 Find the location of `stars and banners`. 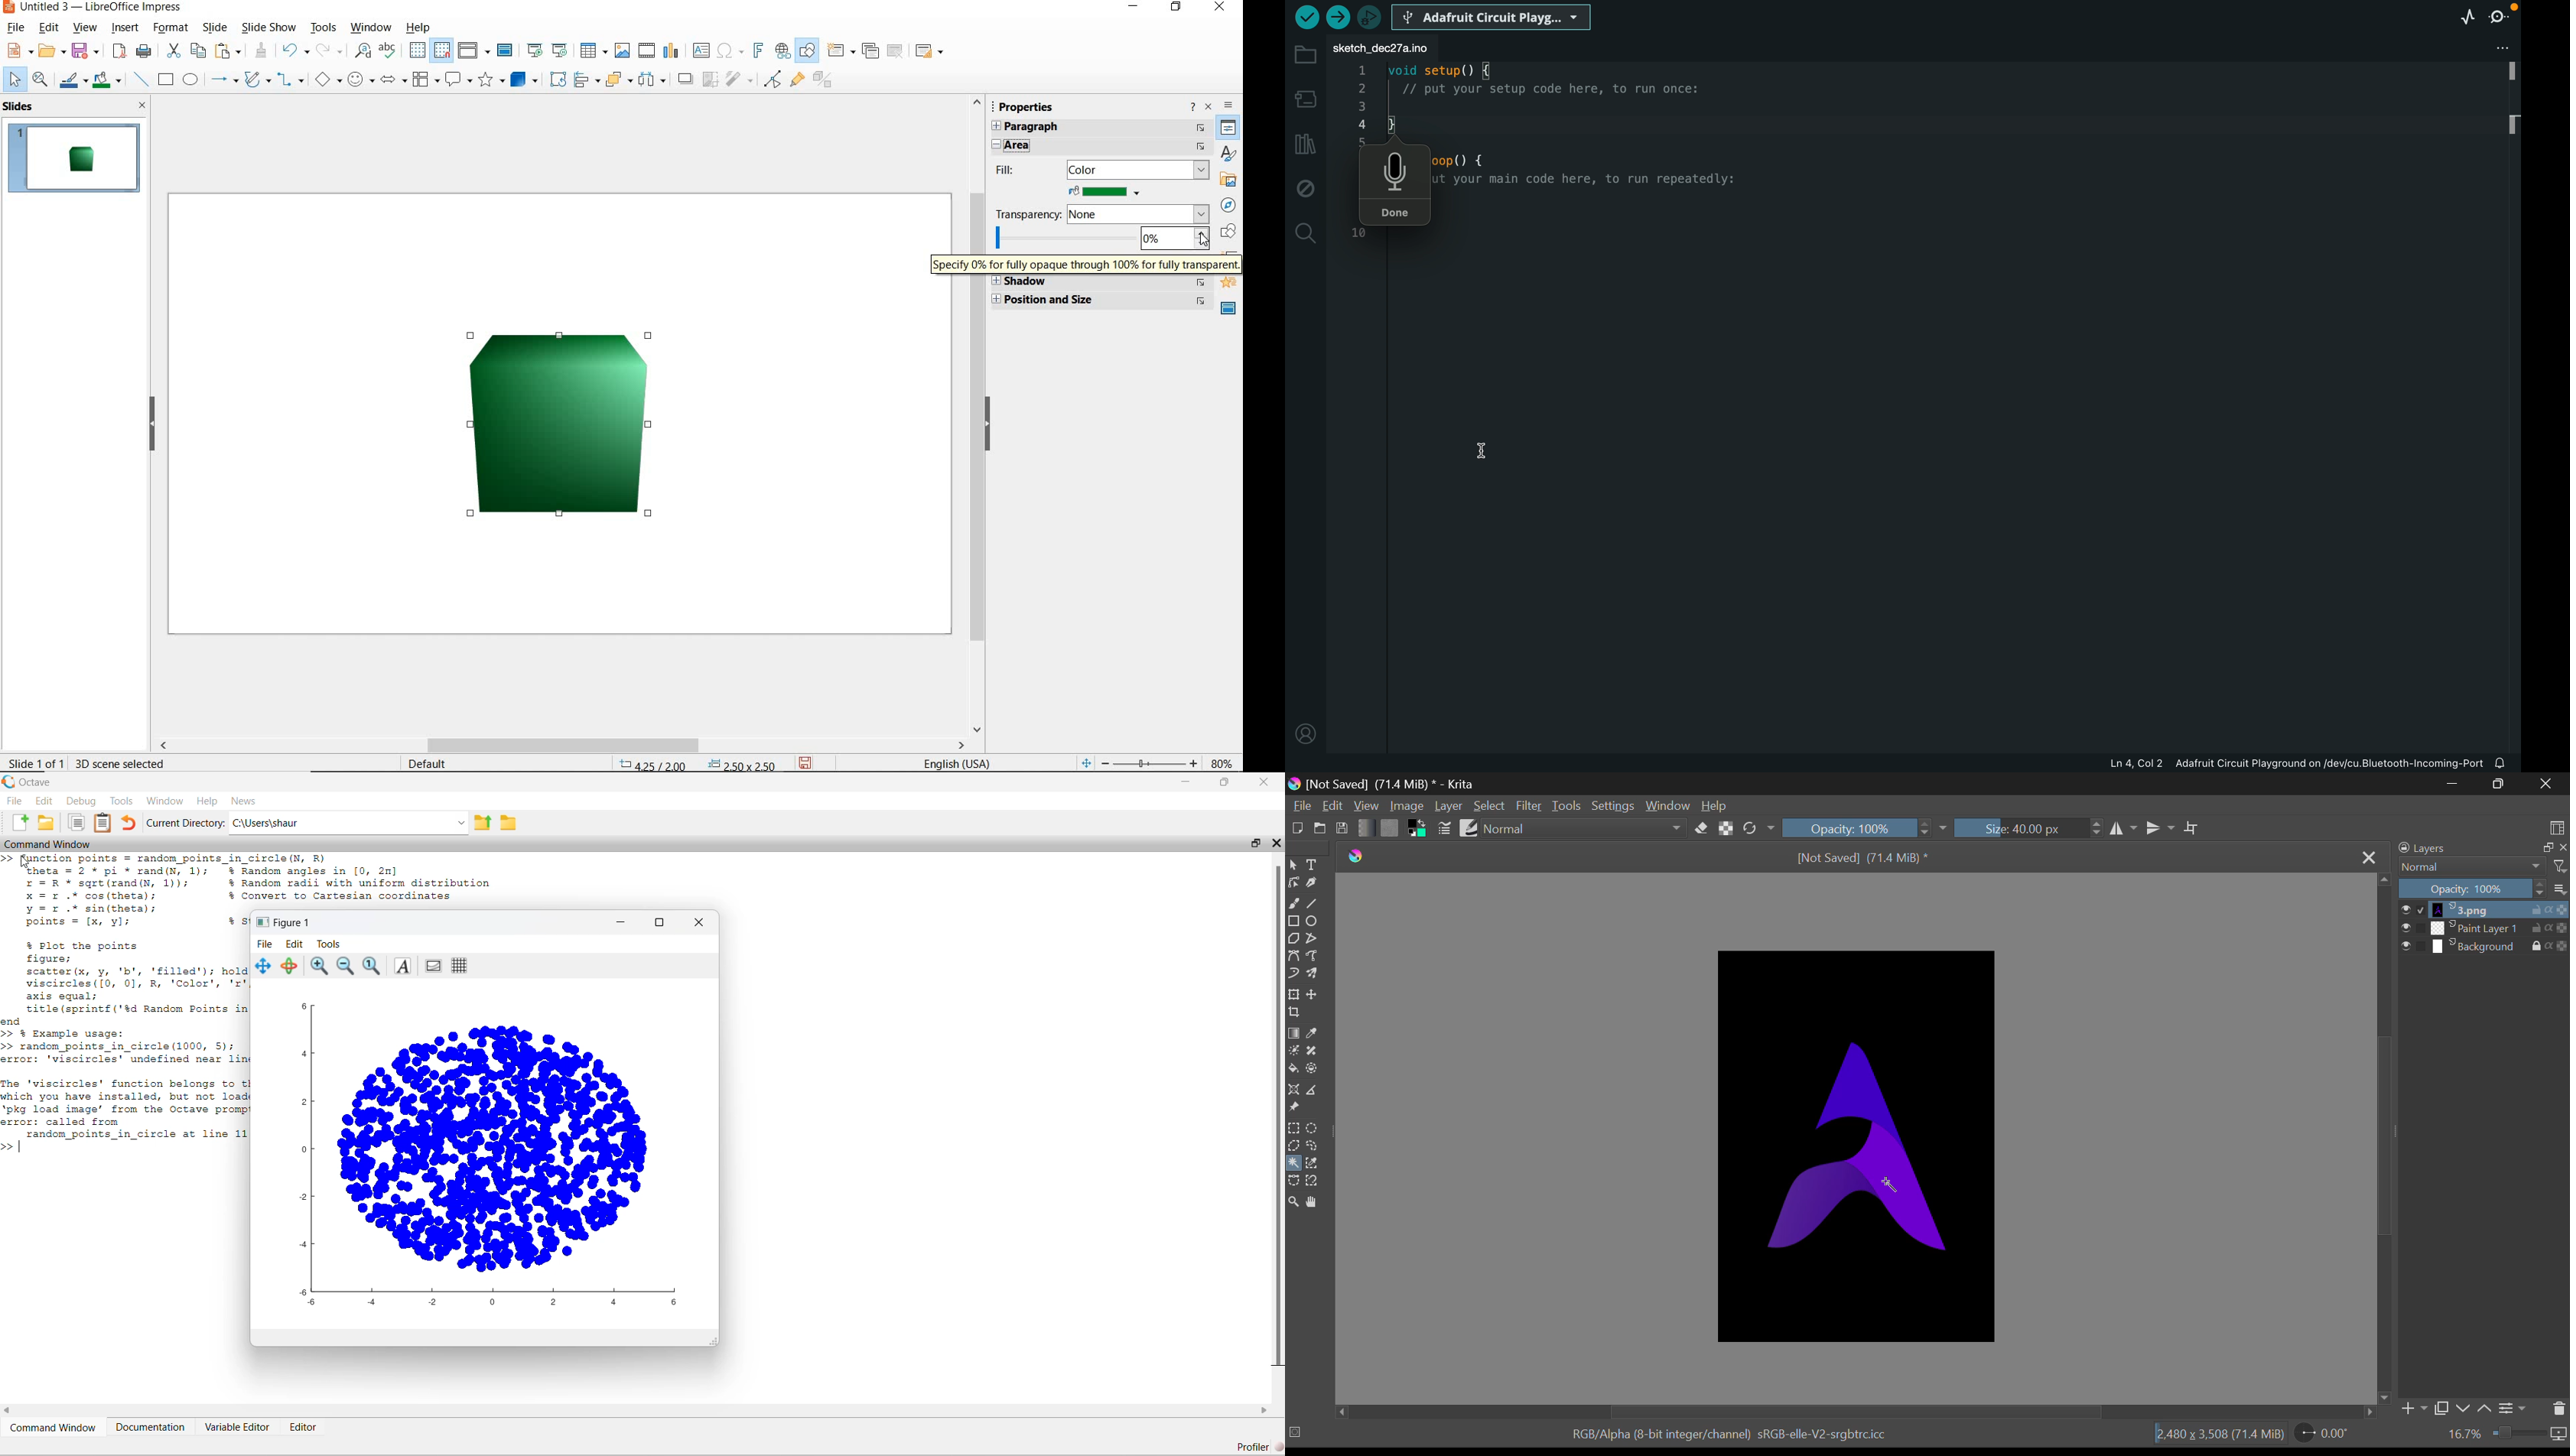

stars and banners is located at coordinates (492, 82).